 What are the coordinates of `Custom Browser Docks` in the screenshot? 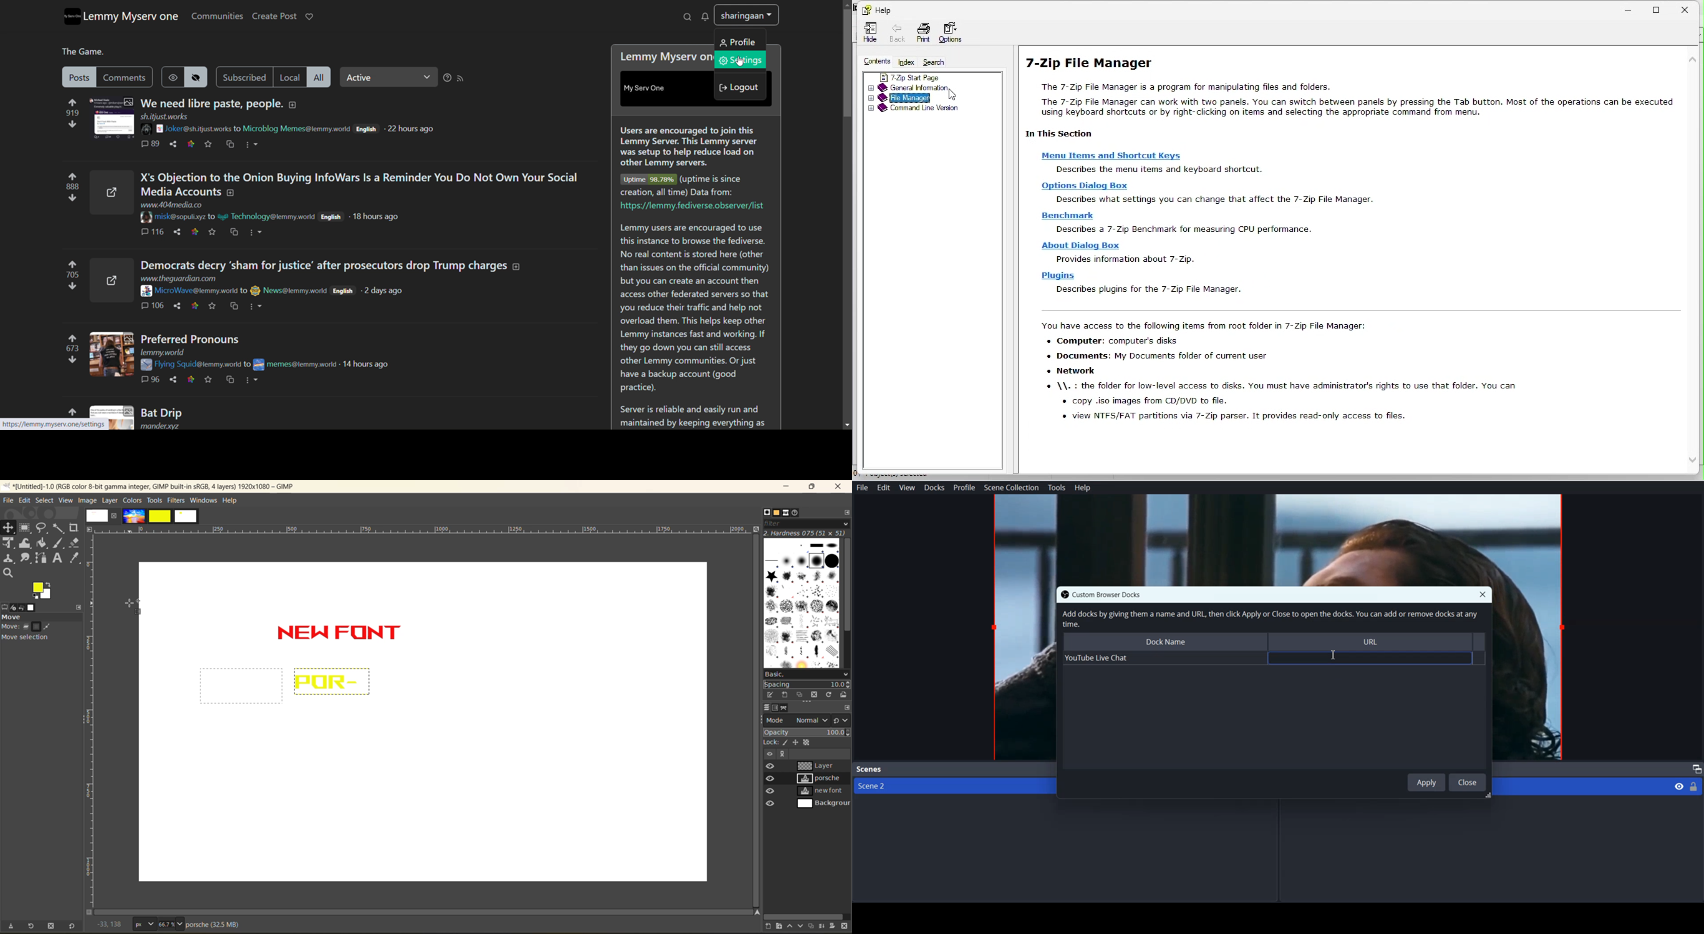 It's located at (1115, 594).